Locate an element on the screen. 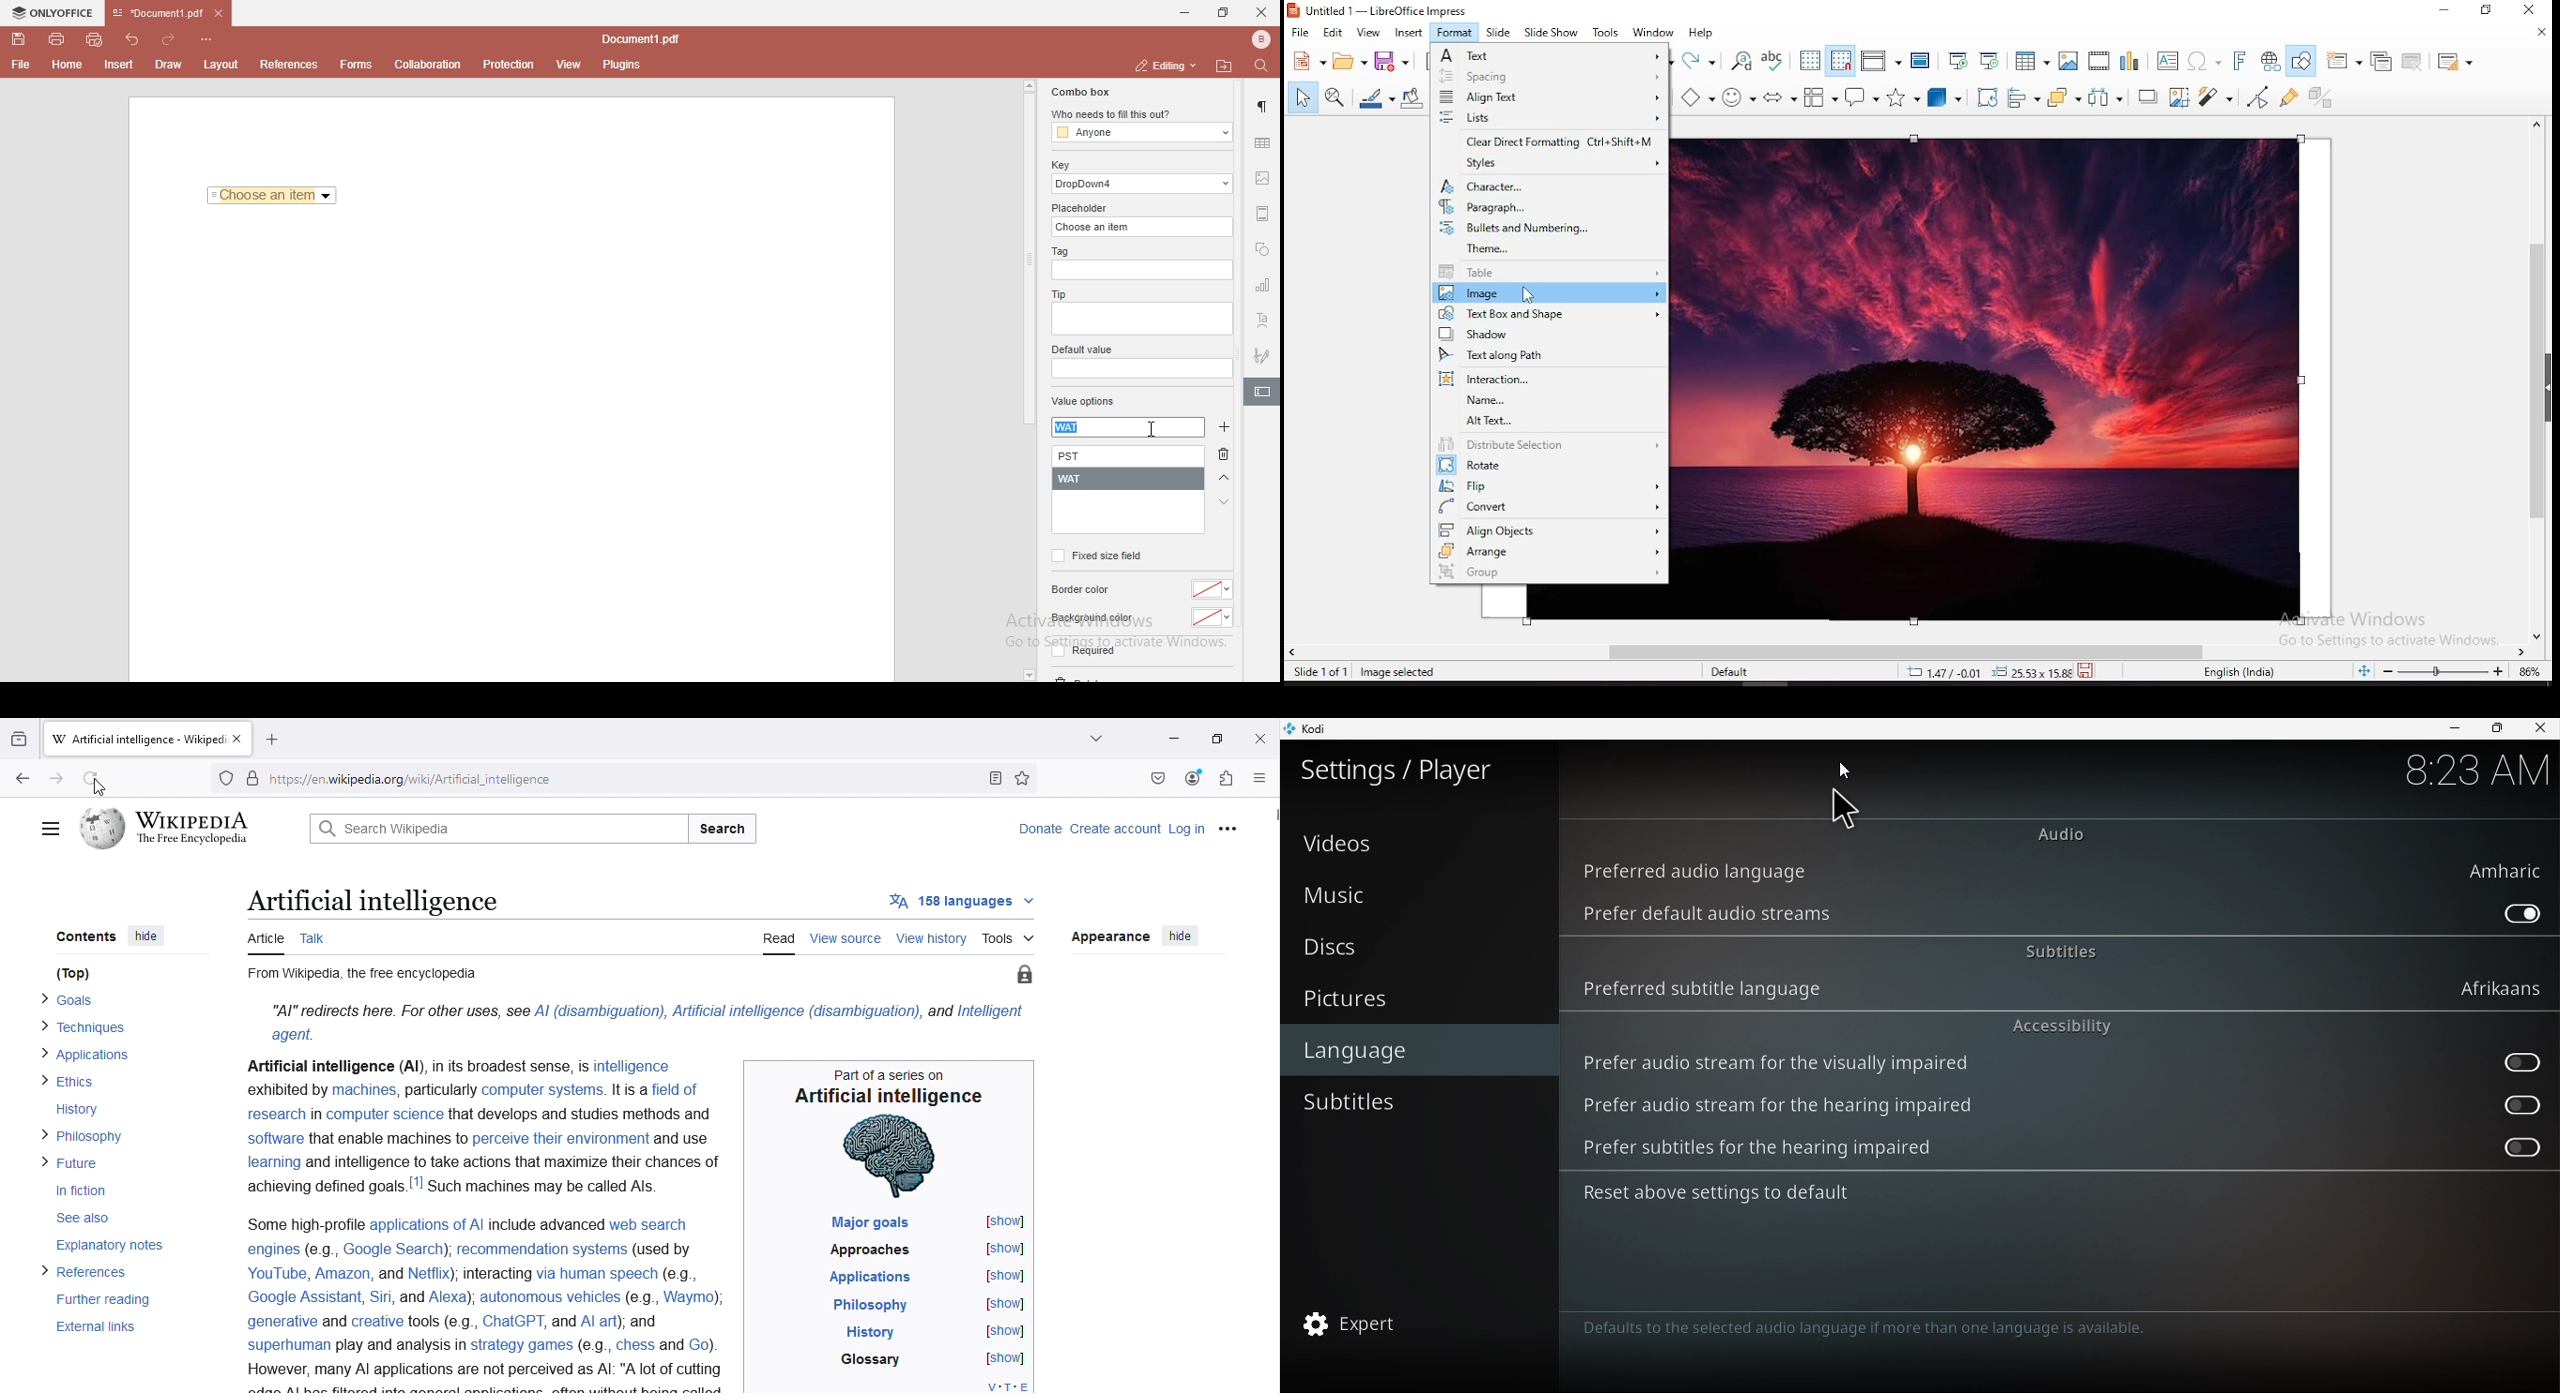 This screenshot has width=2576, height=1400. fixed size field is located at coordinates (1095, 556).